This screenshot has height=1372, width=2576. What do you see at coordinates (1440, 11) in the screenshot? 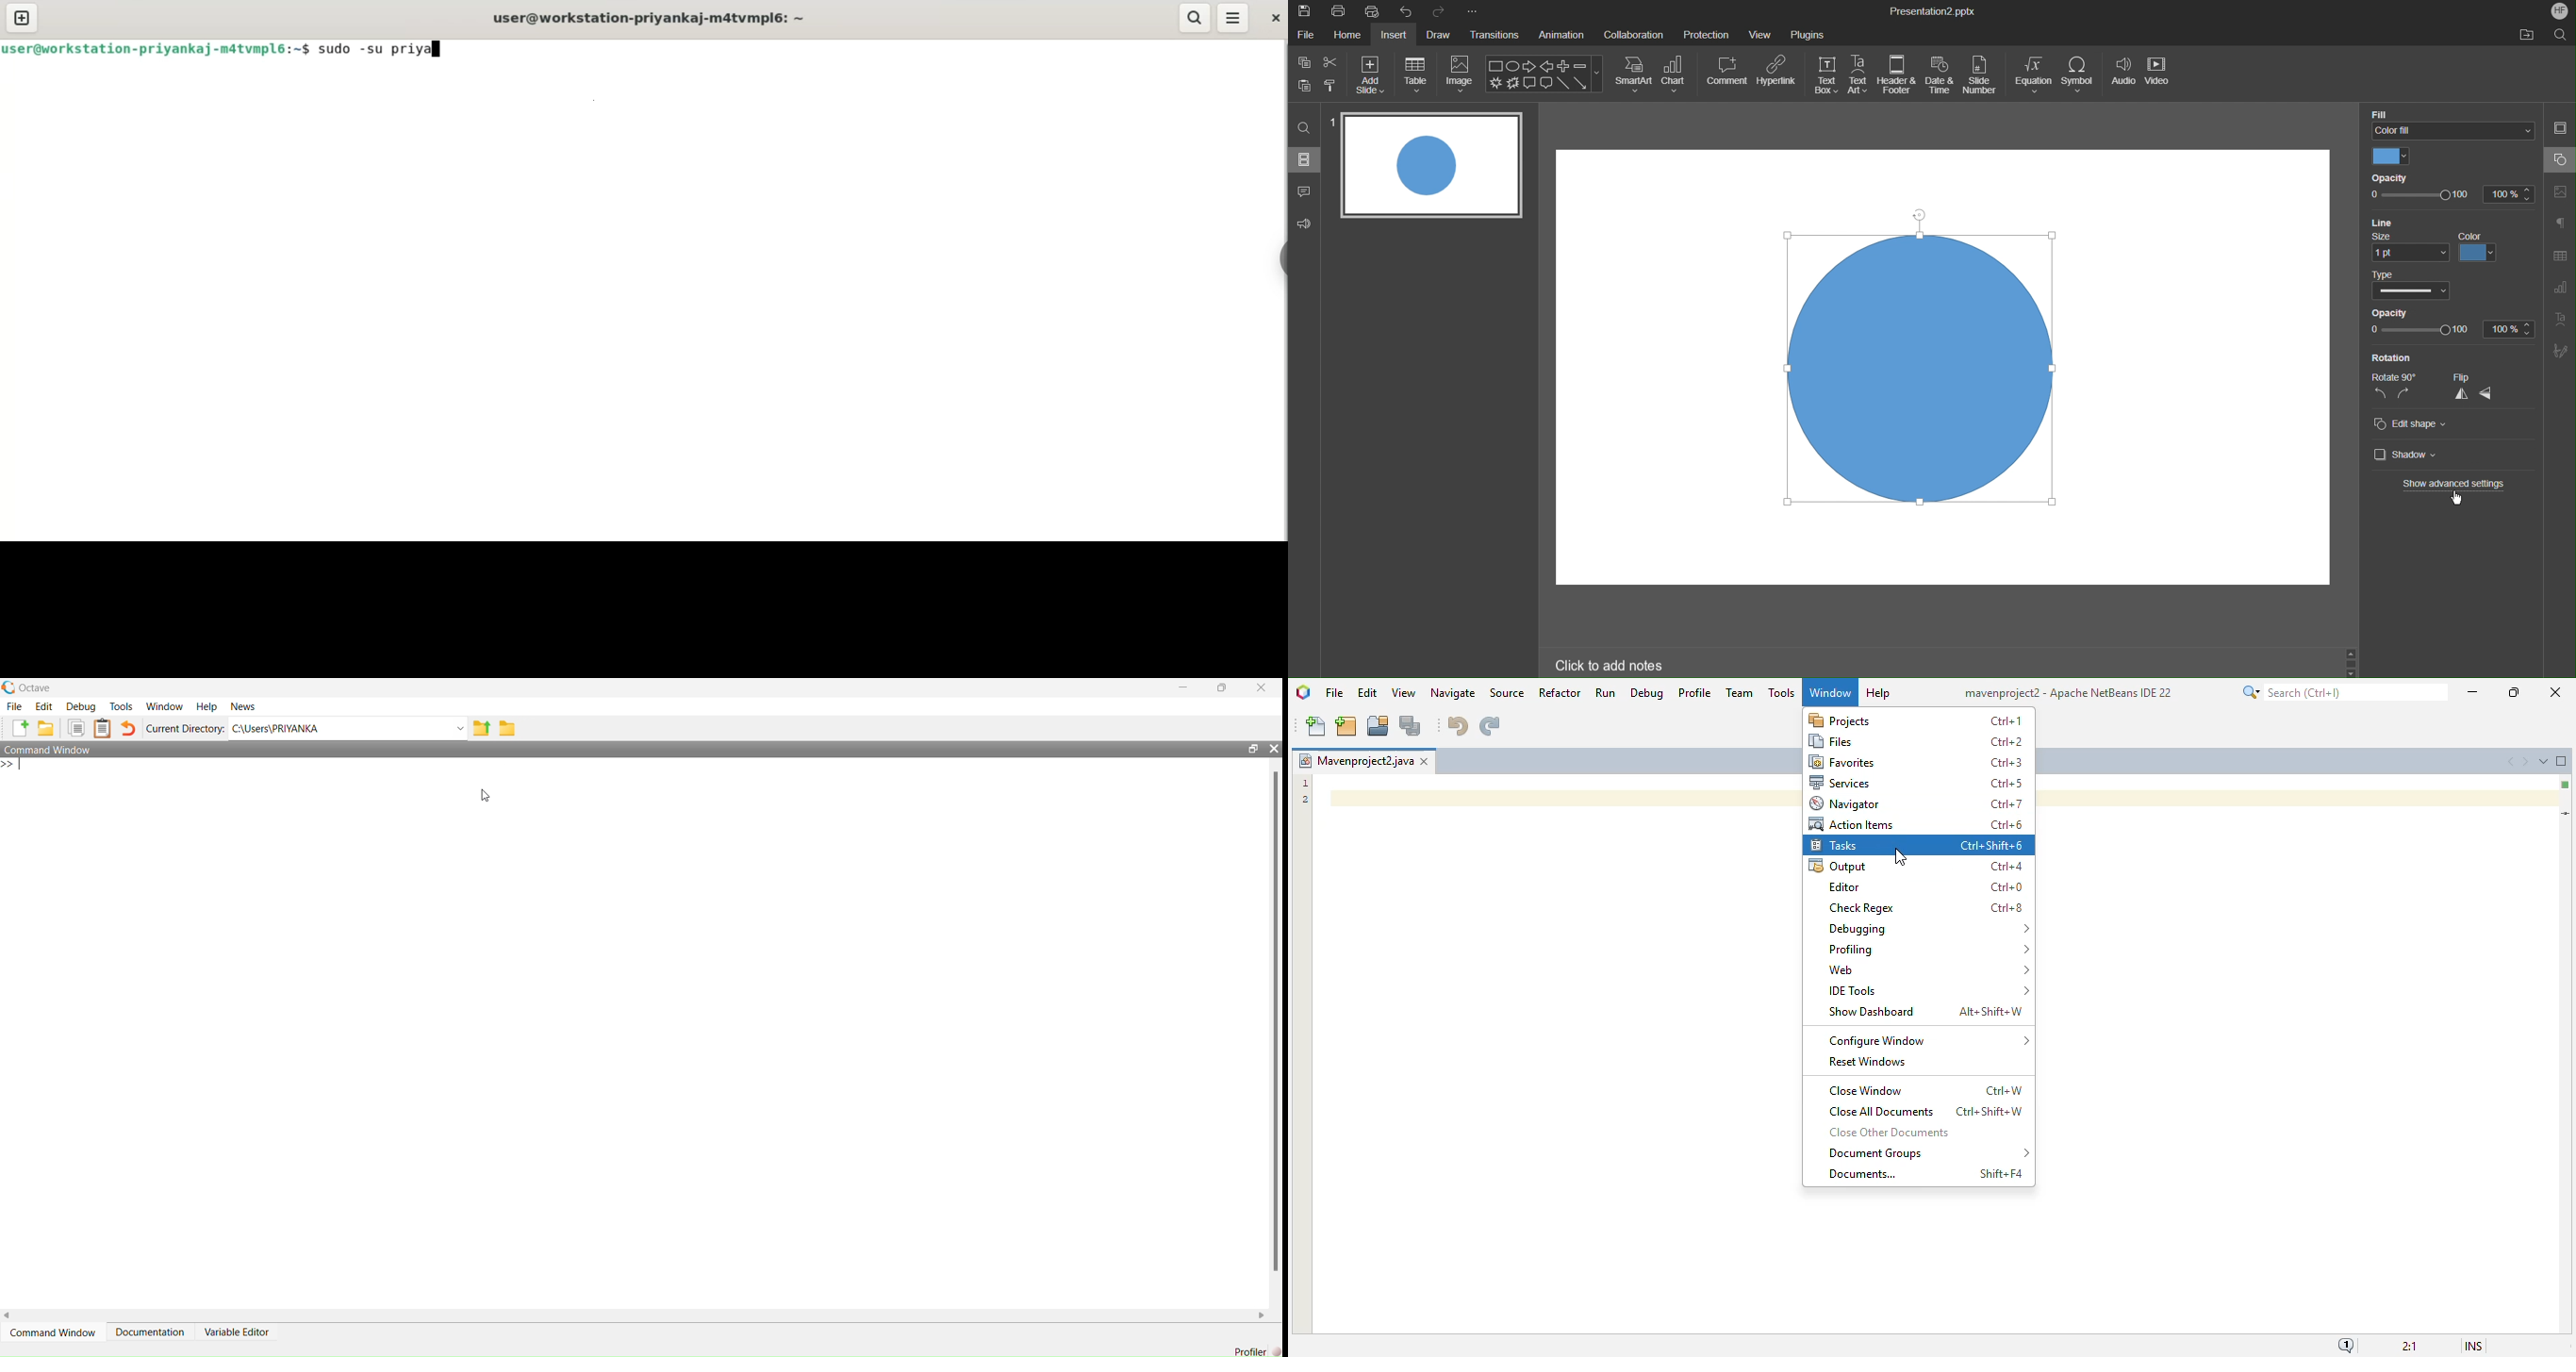
I see `Redo` at bounding box center [1440, 11].